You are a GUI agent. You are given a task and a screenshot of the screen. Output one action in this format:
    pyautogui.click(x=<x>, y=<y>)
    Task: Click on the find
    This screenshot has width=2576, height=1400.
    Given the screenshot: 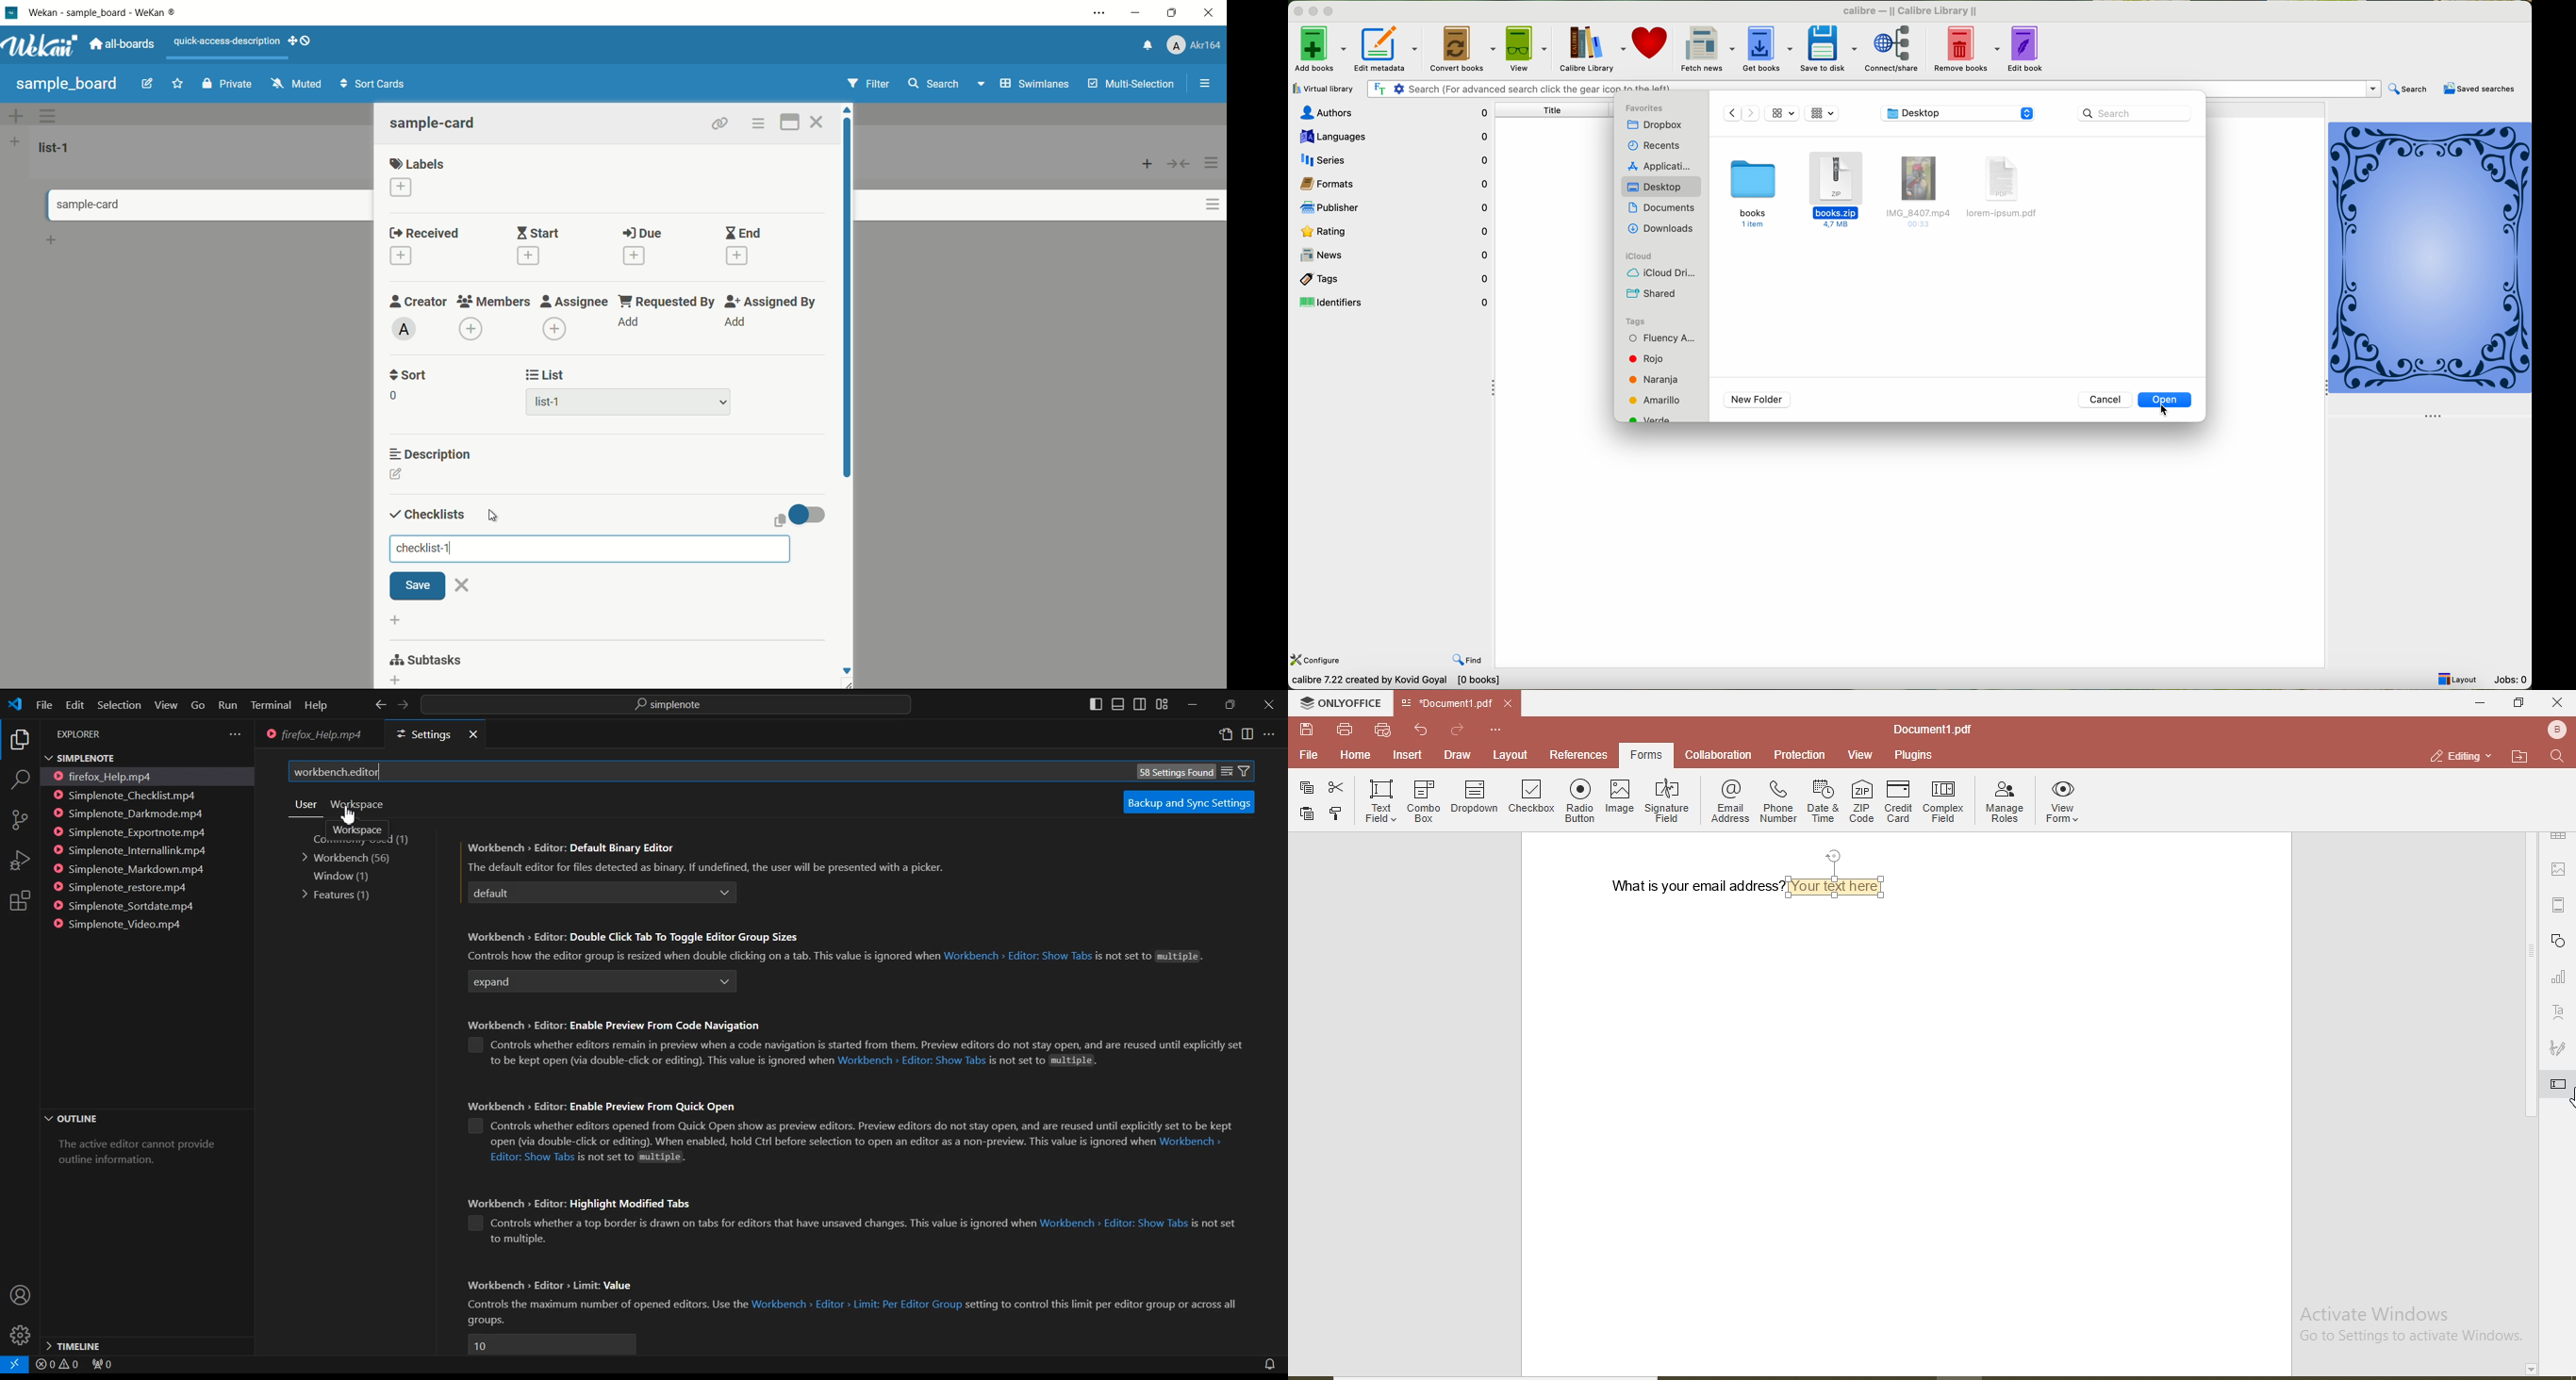 What is the action you would take?
    pyautogui.click(x=1471, y=660)
    